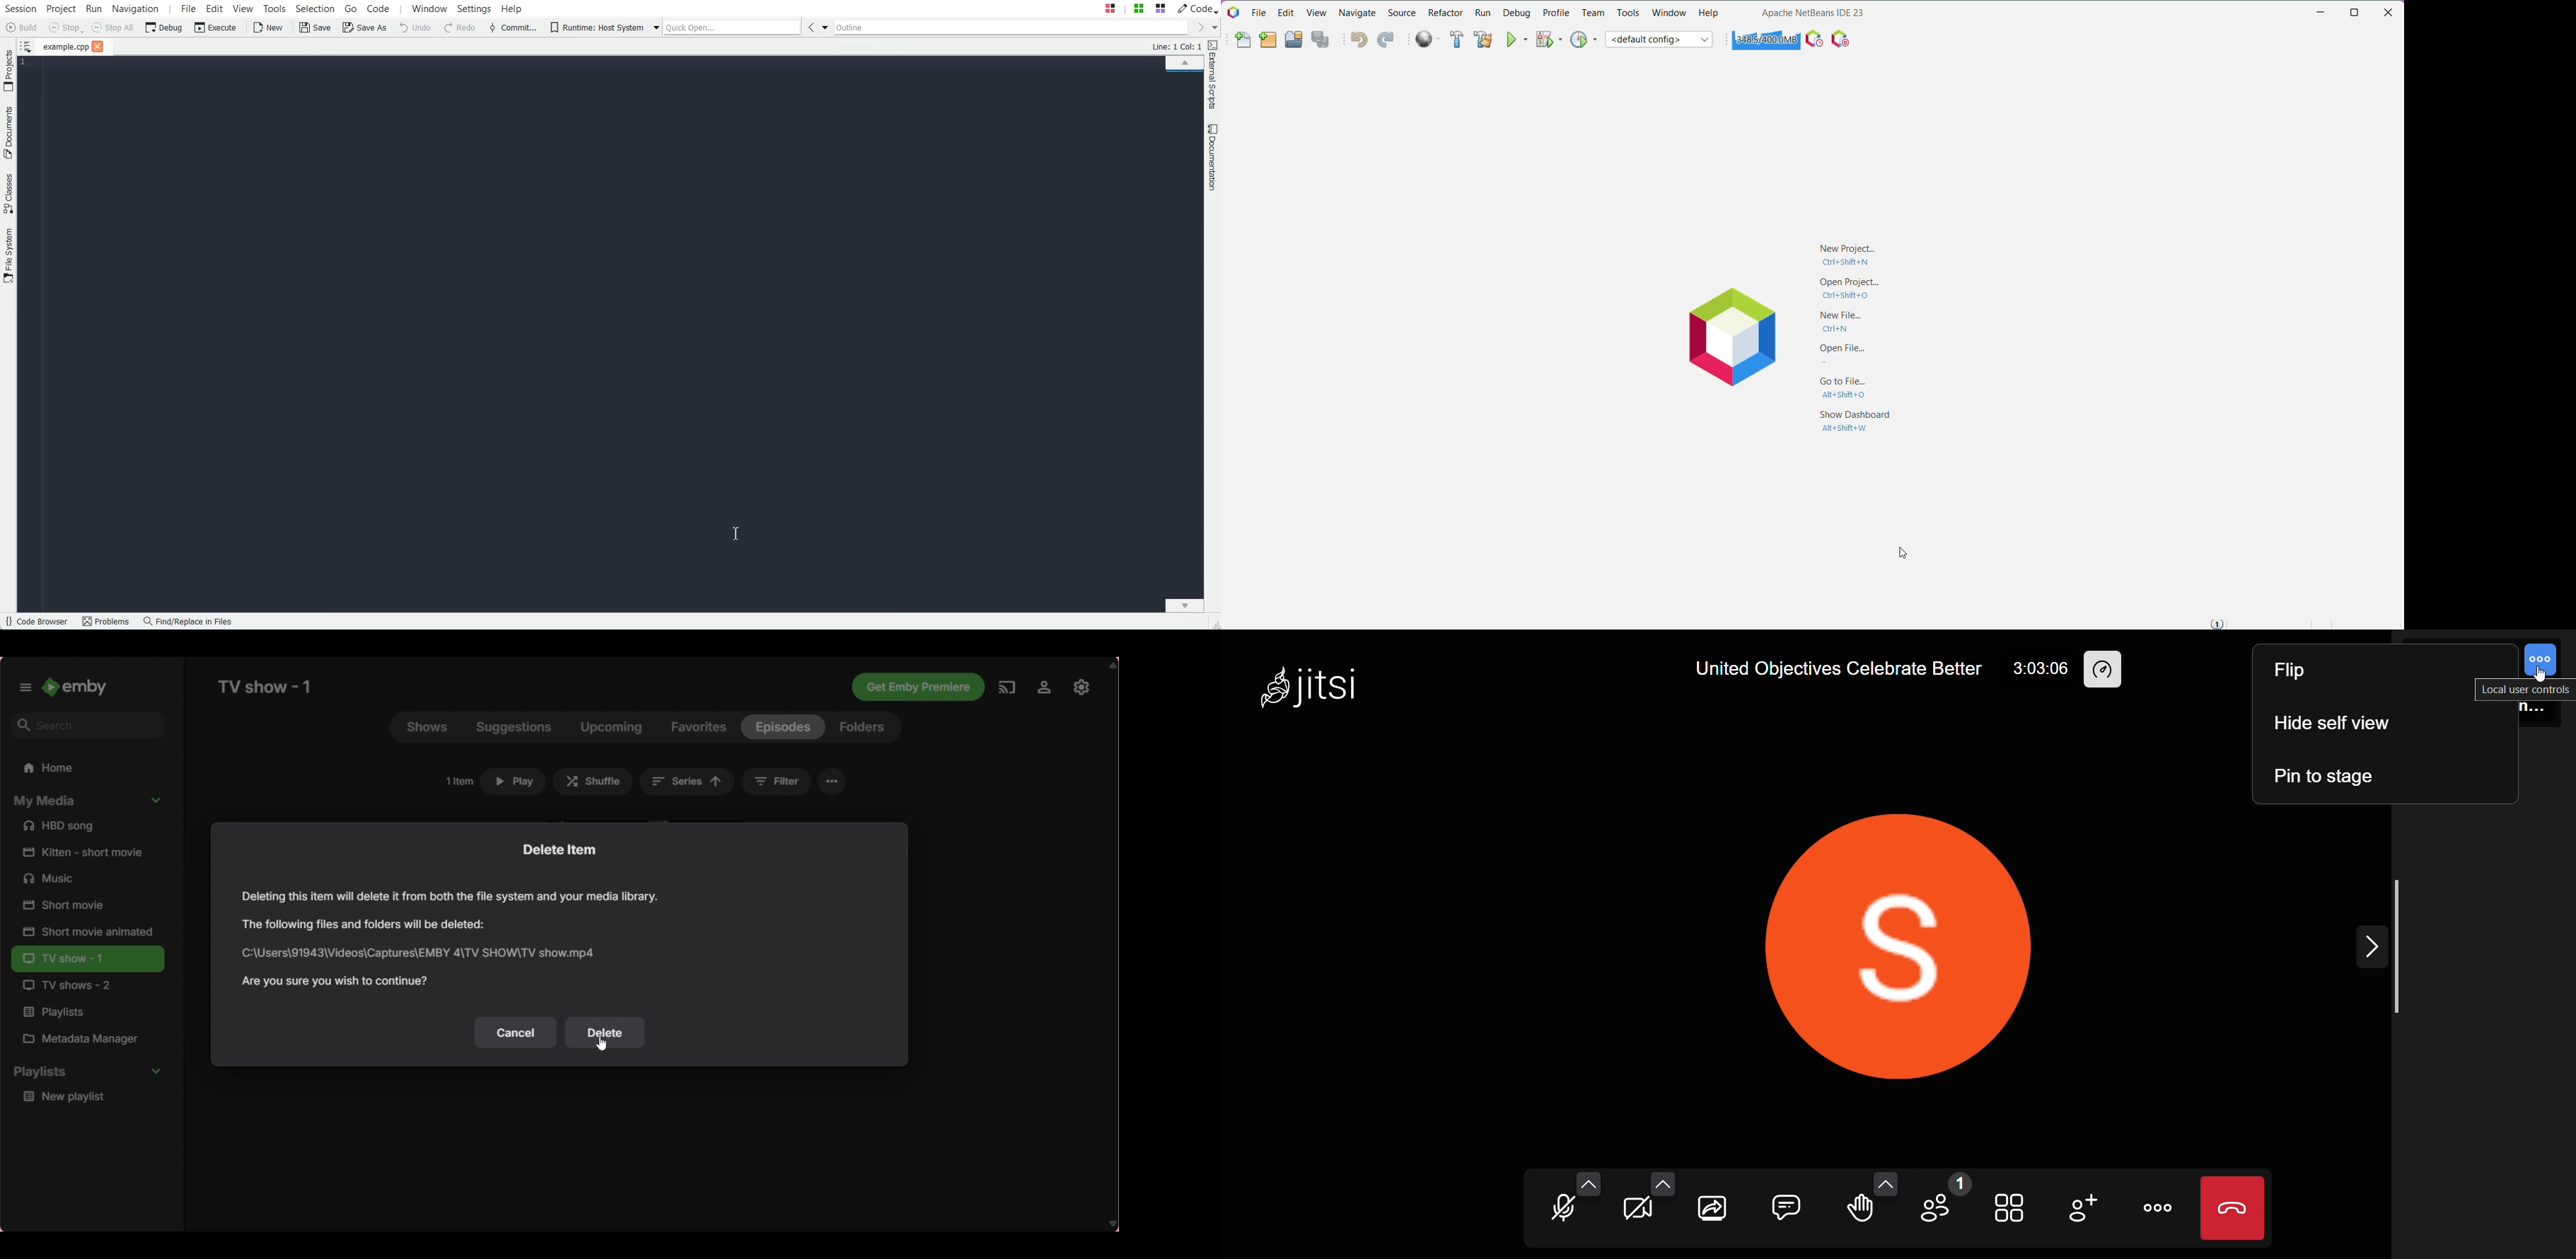 The image size is (2576, 1260). What do you see at coordinates (1197, 63) in the screenshot?
I see `Scroll up` at bounding box center [1197, 63].